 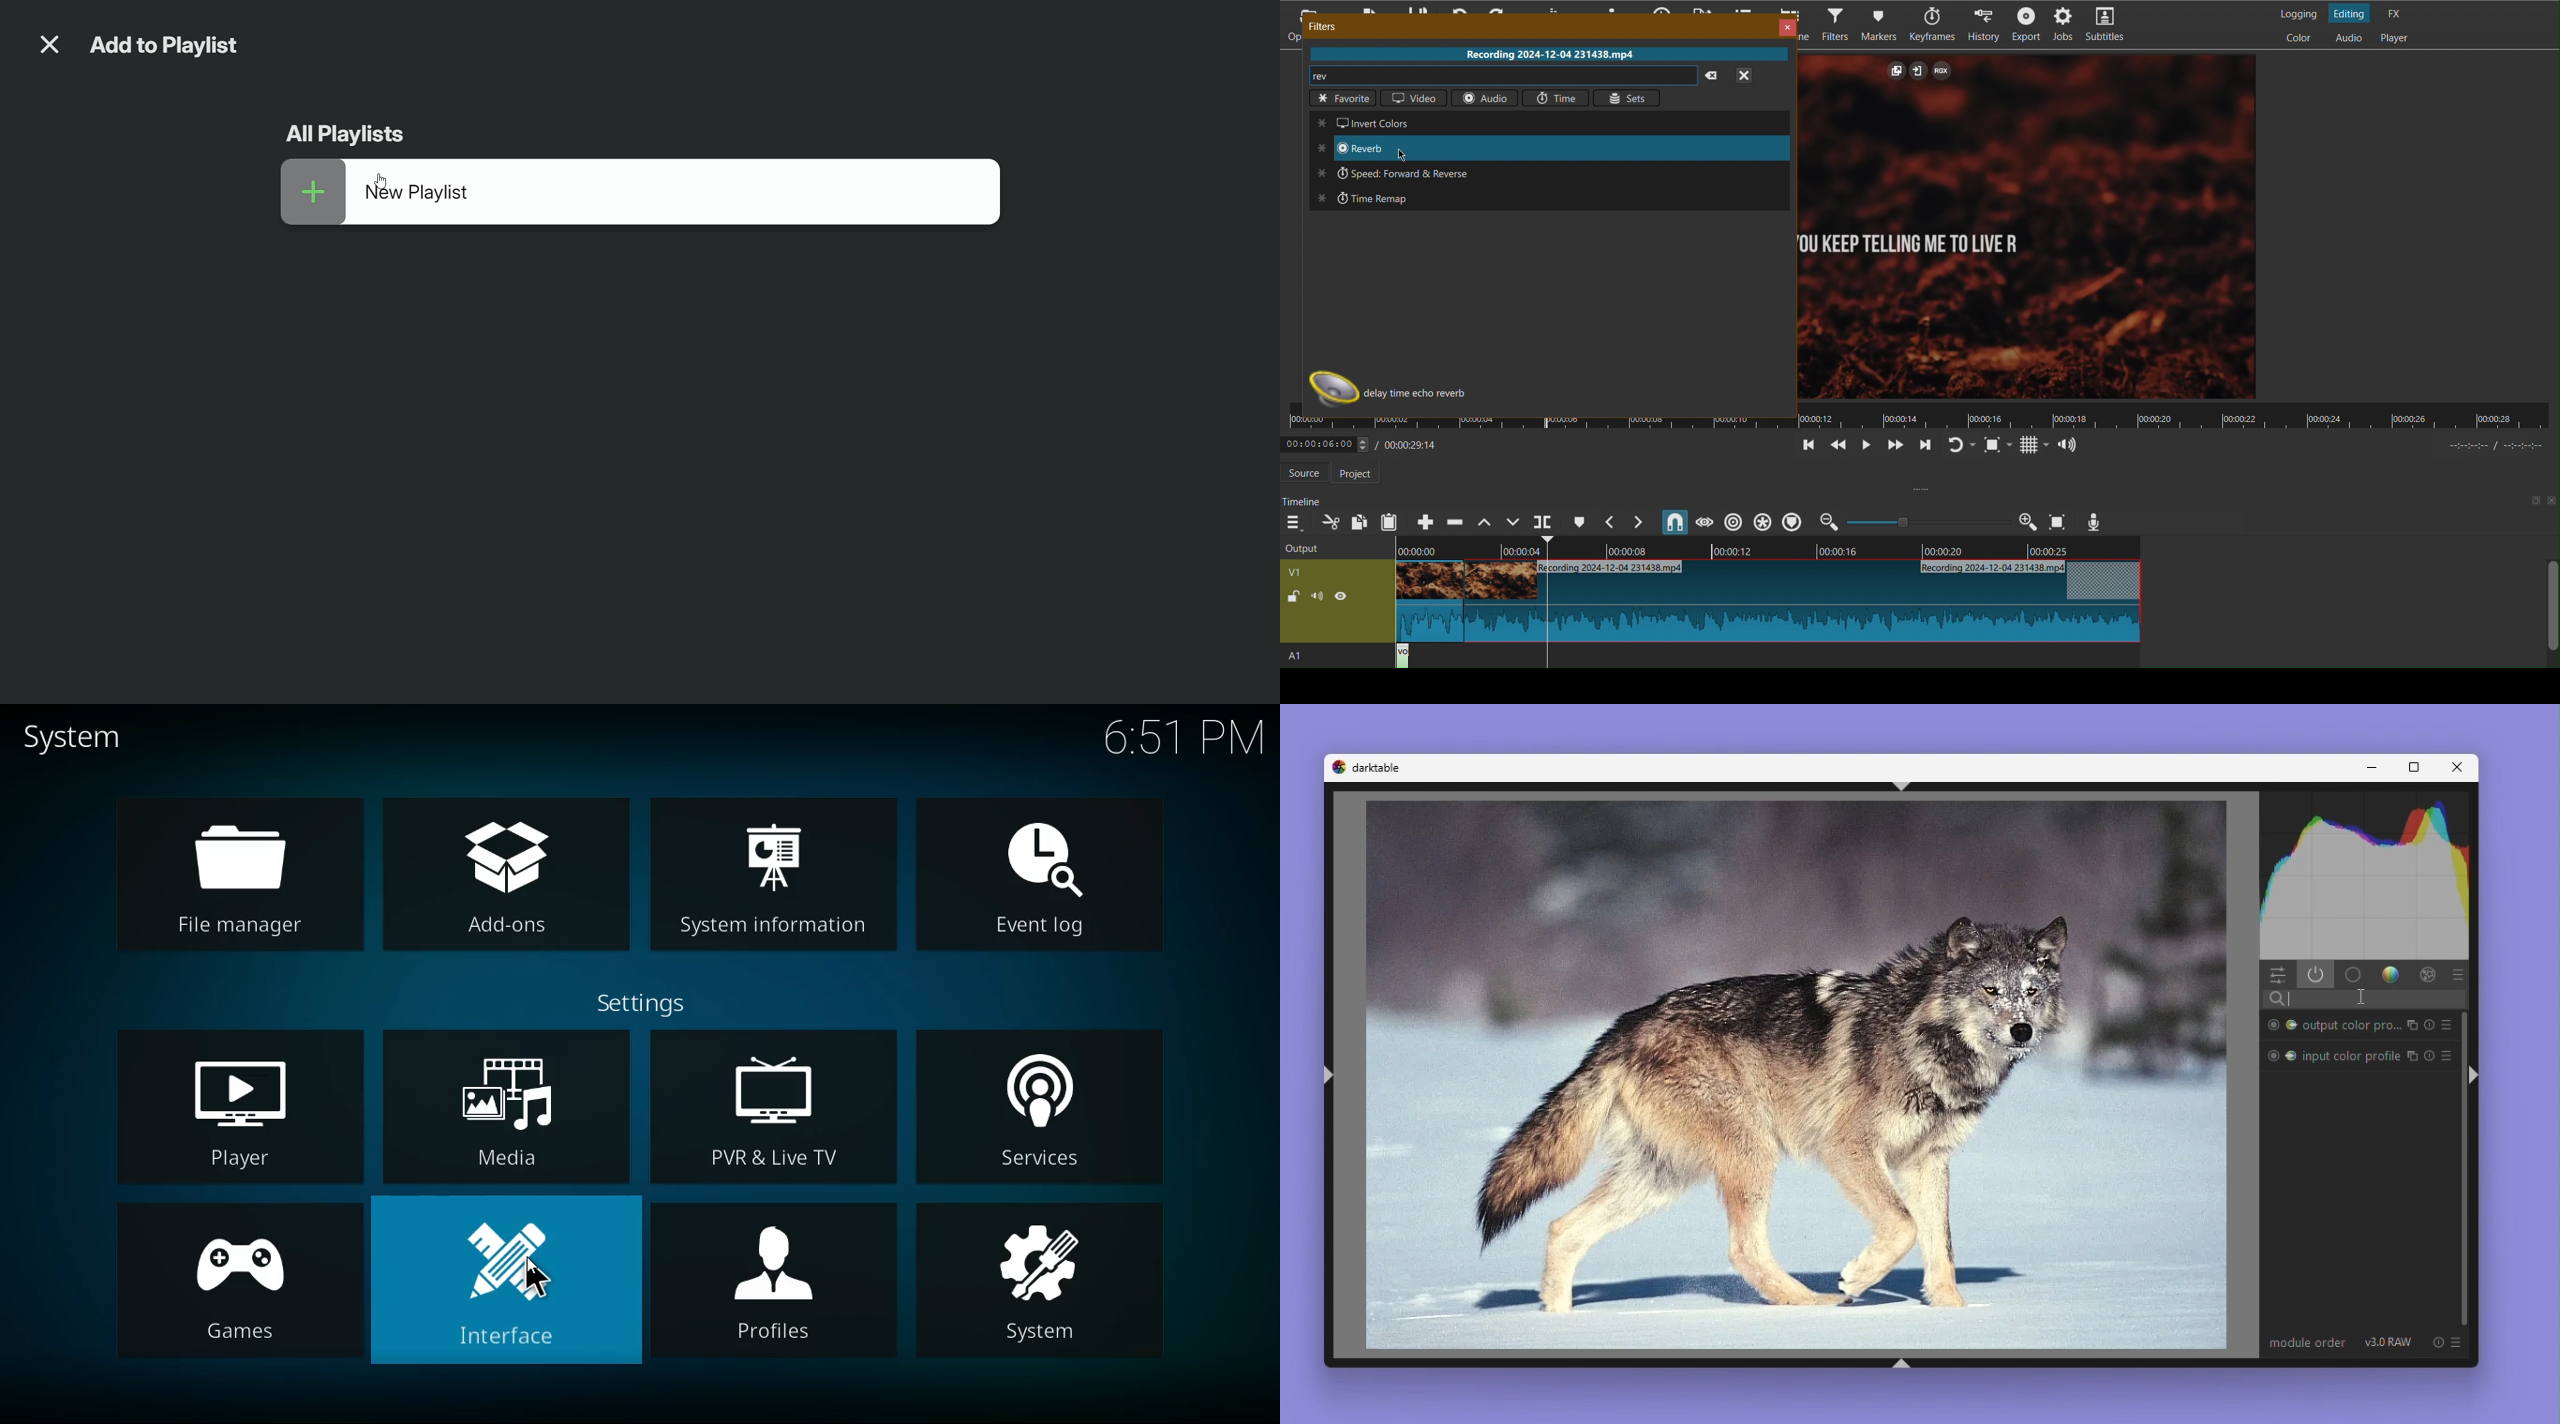 What do you see at coordinates (1785, 25) in the screenshot?
I see `Close` at bounding box center [1785, 25].